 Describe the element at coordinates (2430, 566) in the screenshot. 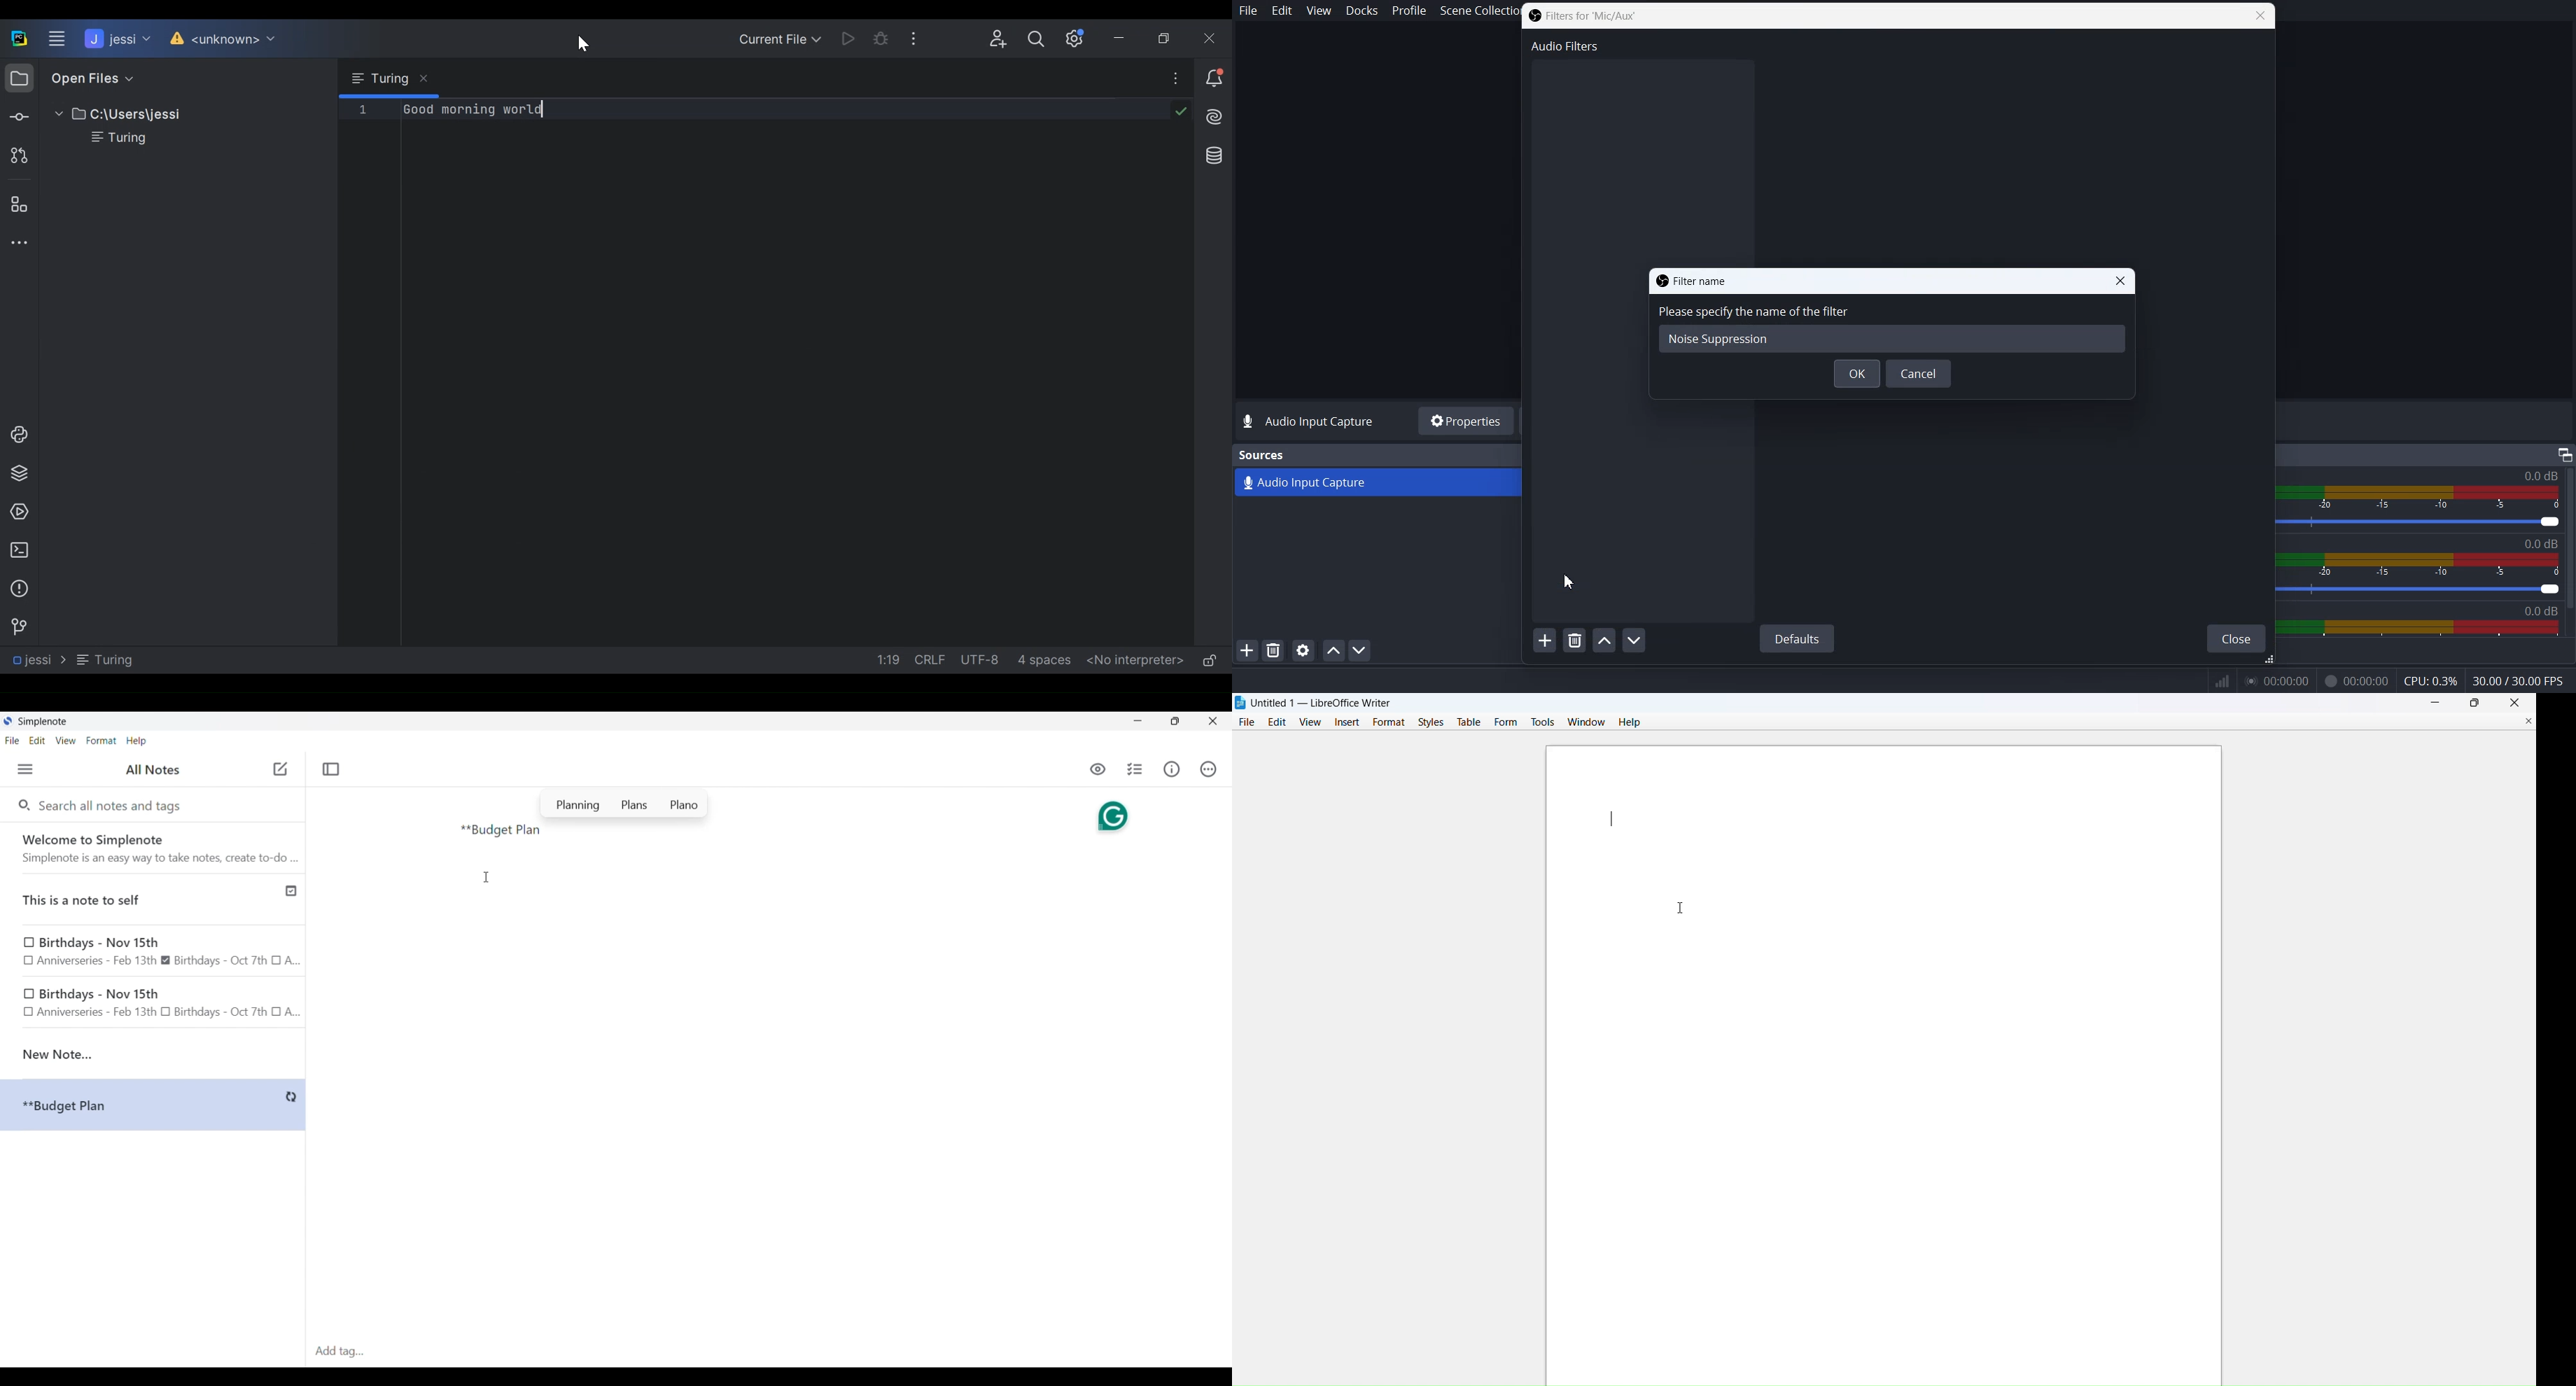

I see `Volume Indicator` at that location.